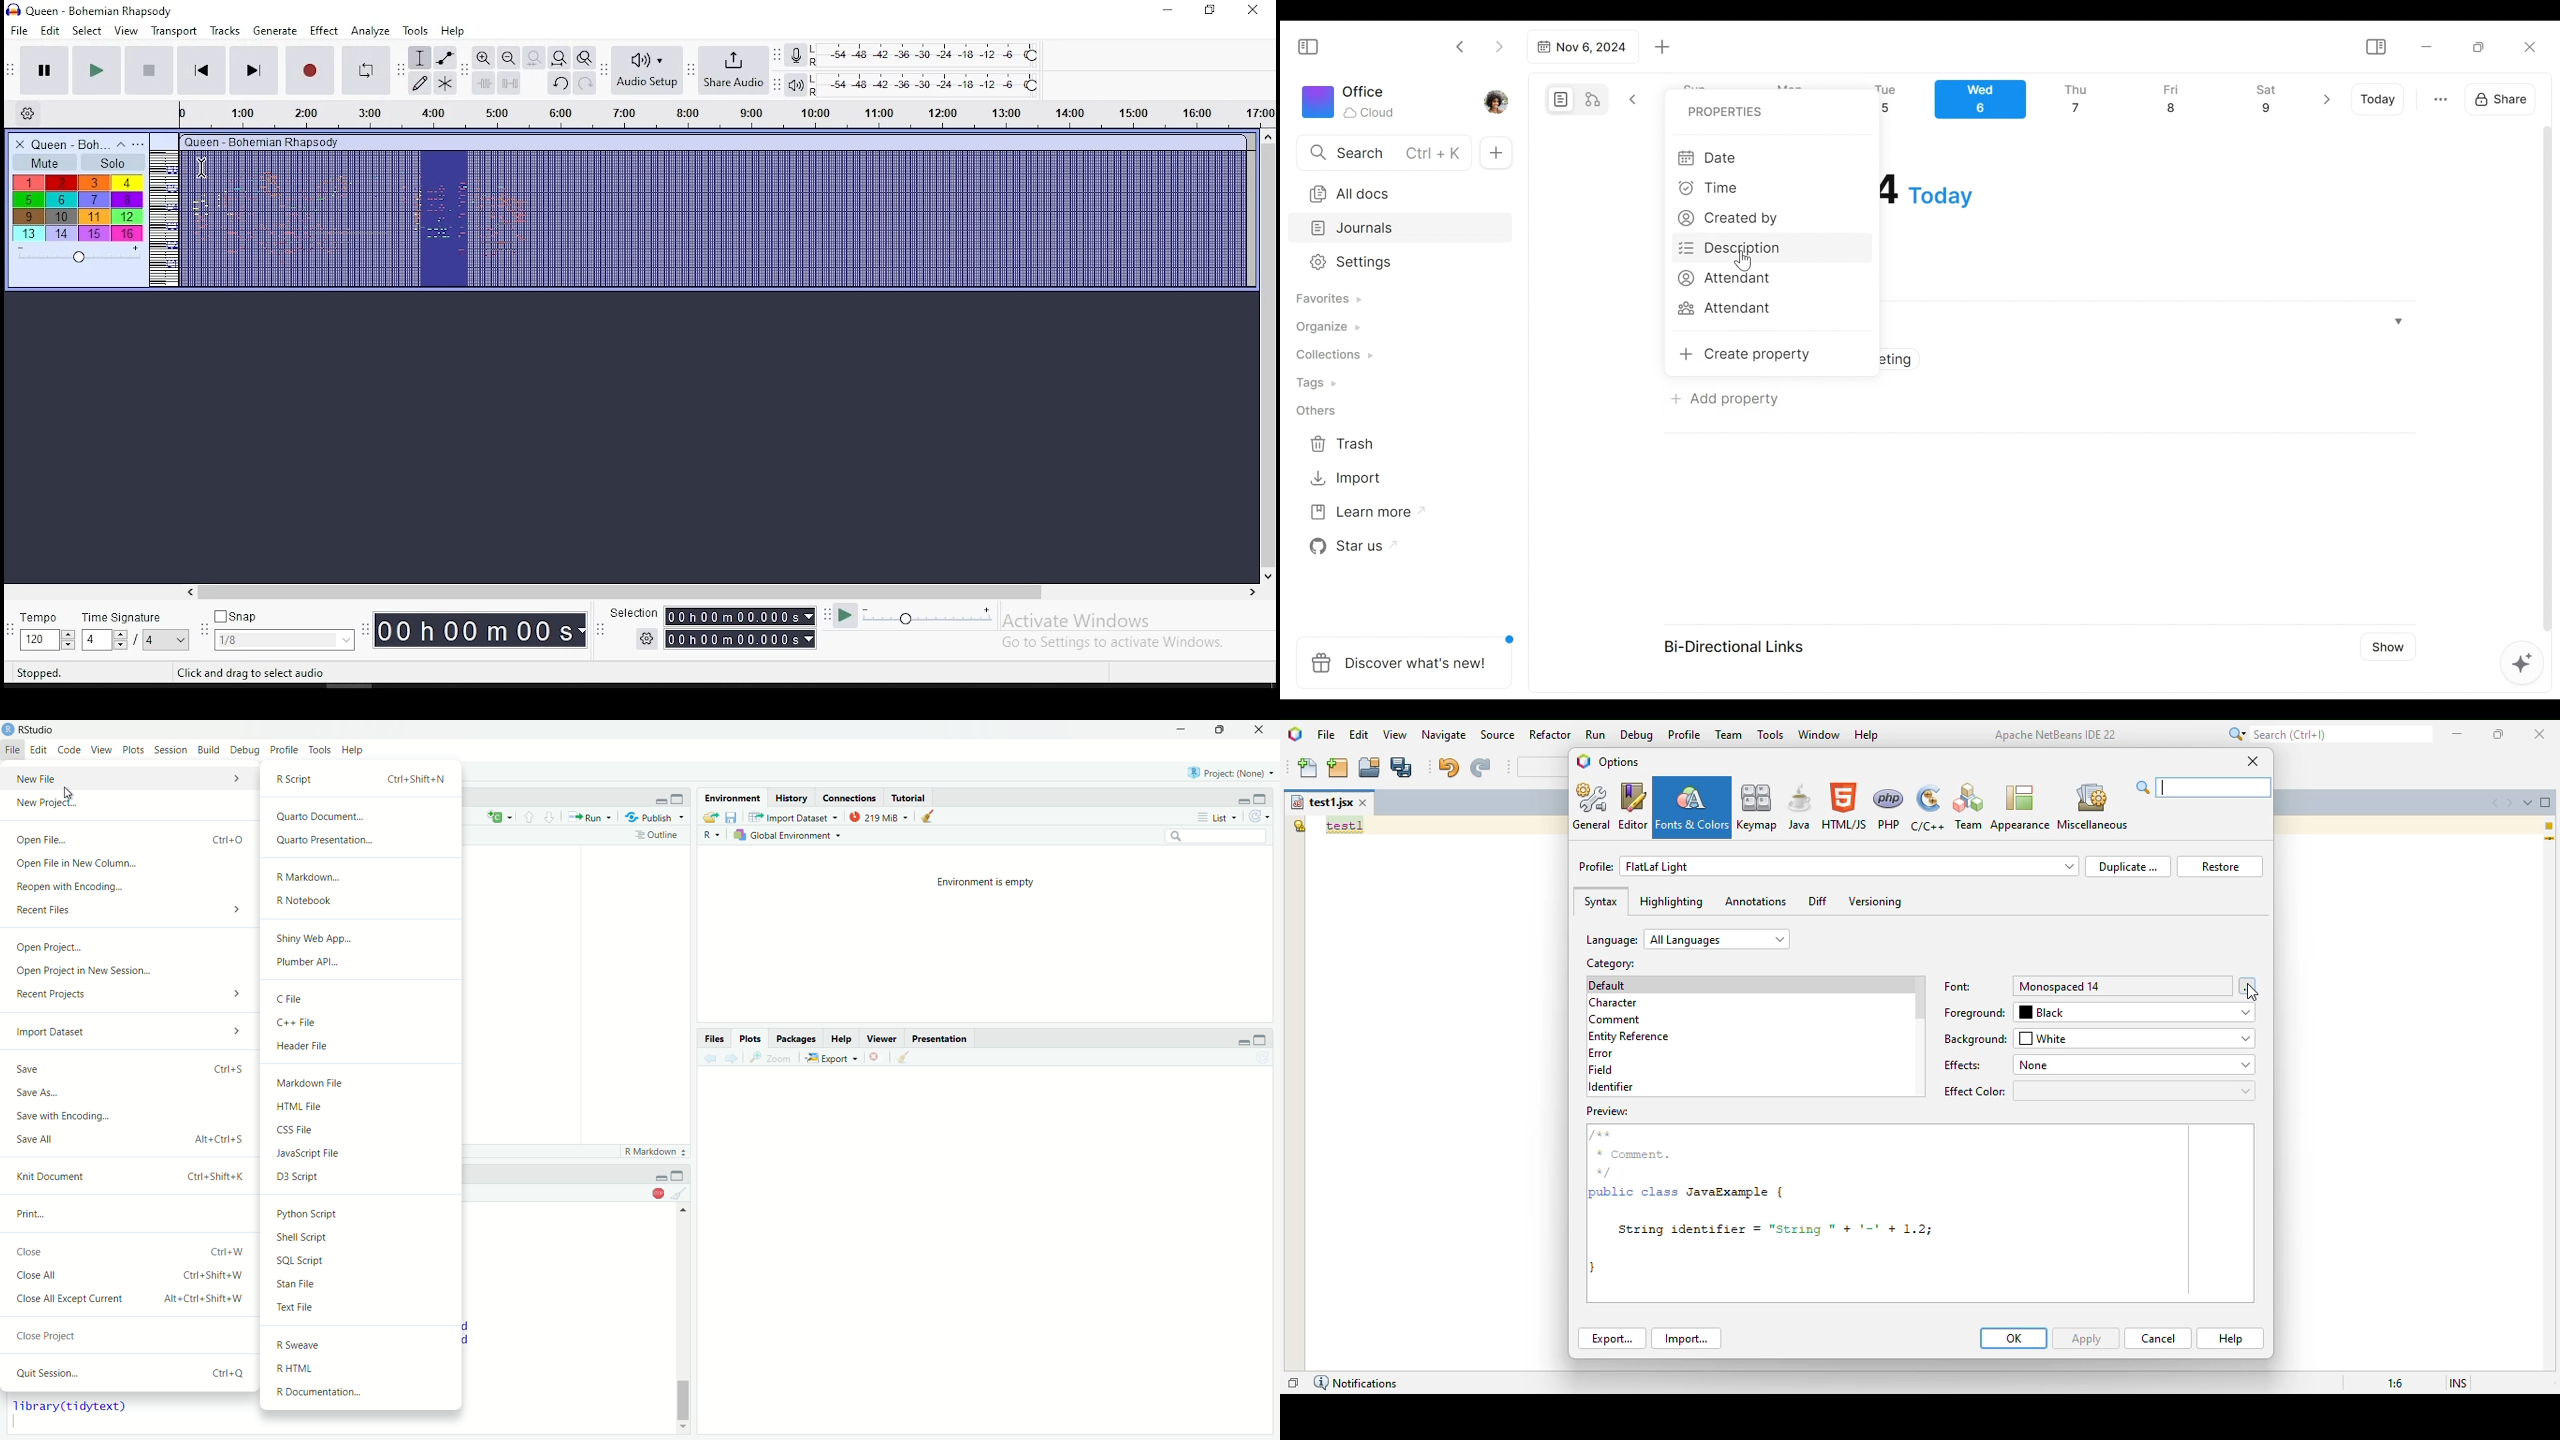  I want to click on Header File, so click(363, 1046).